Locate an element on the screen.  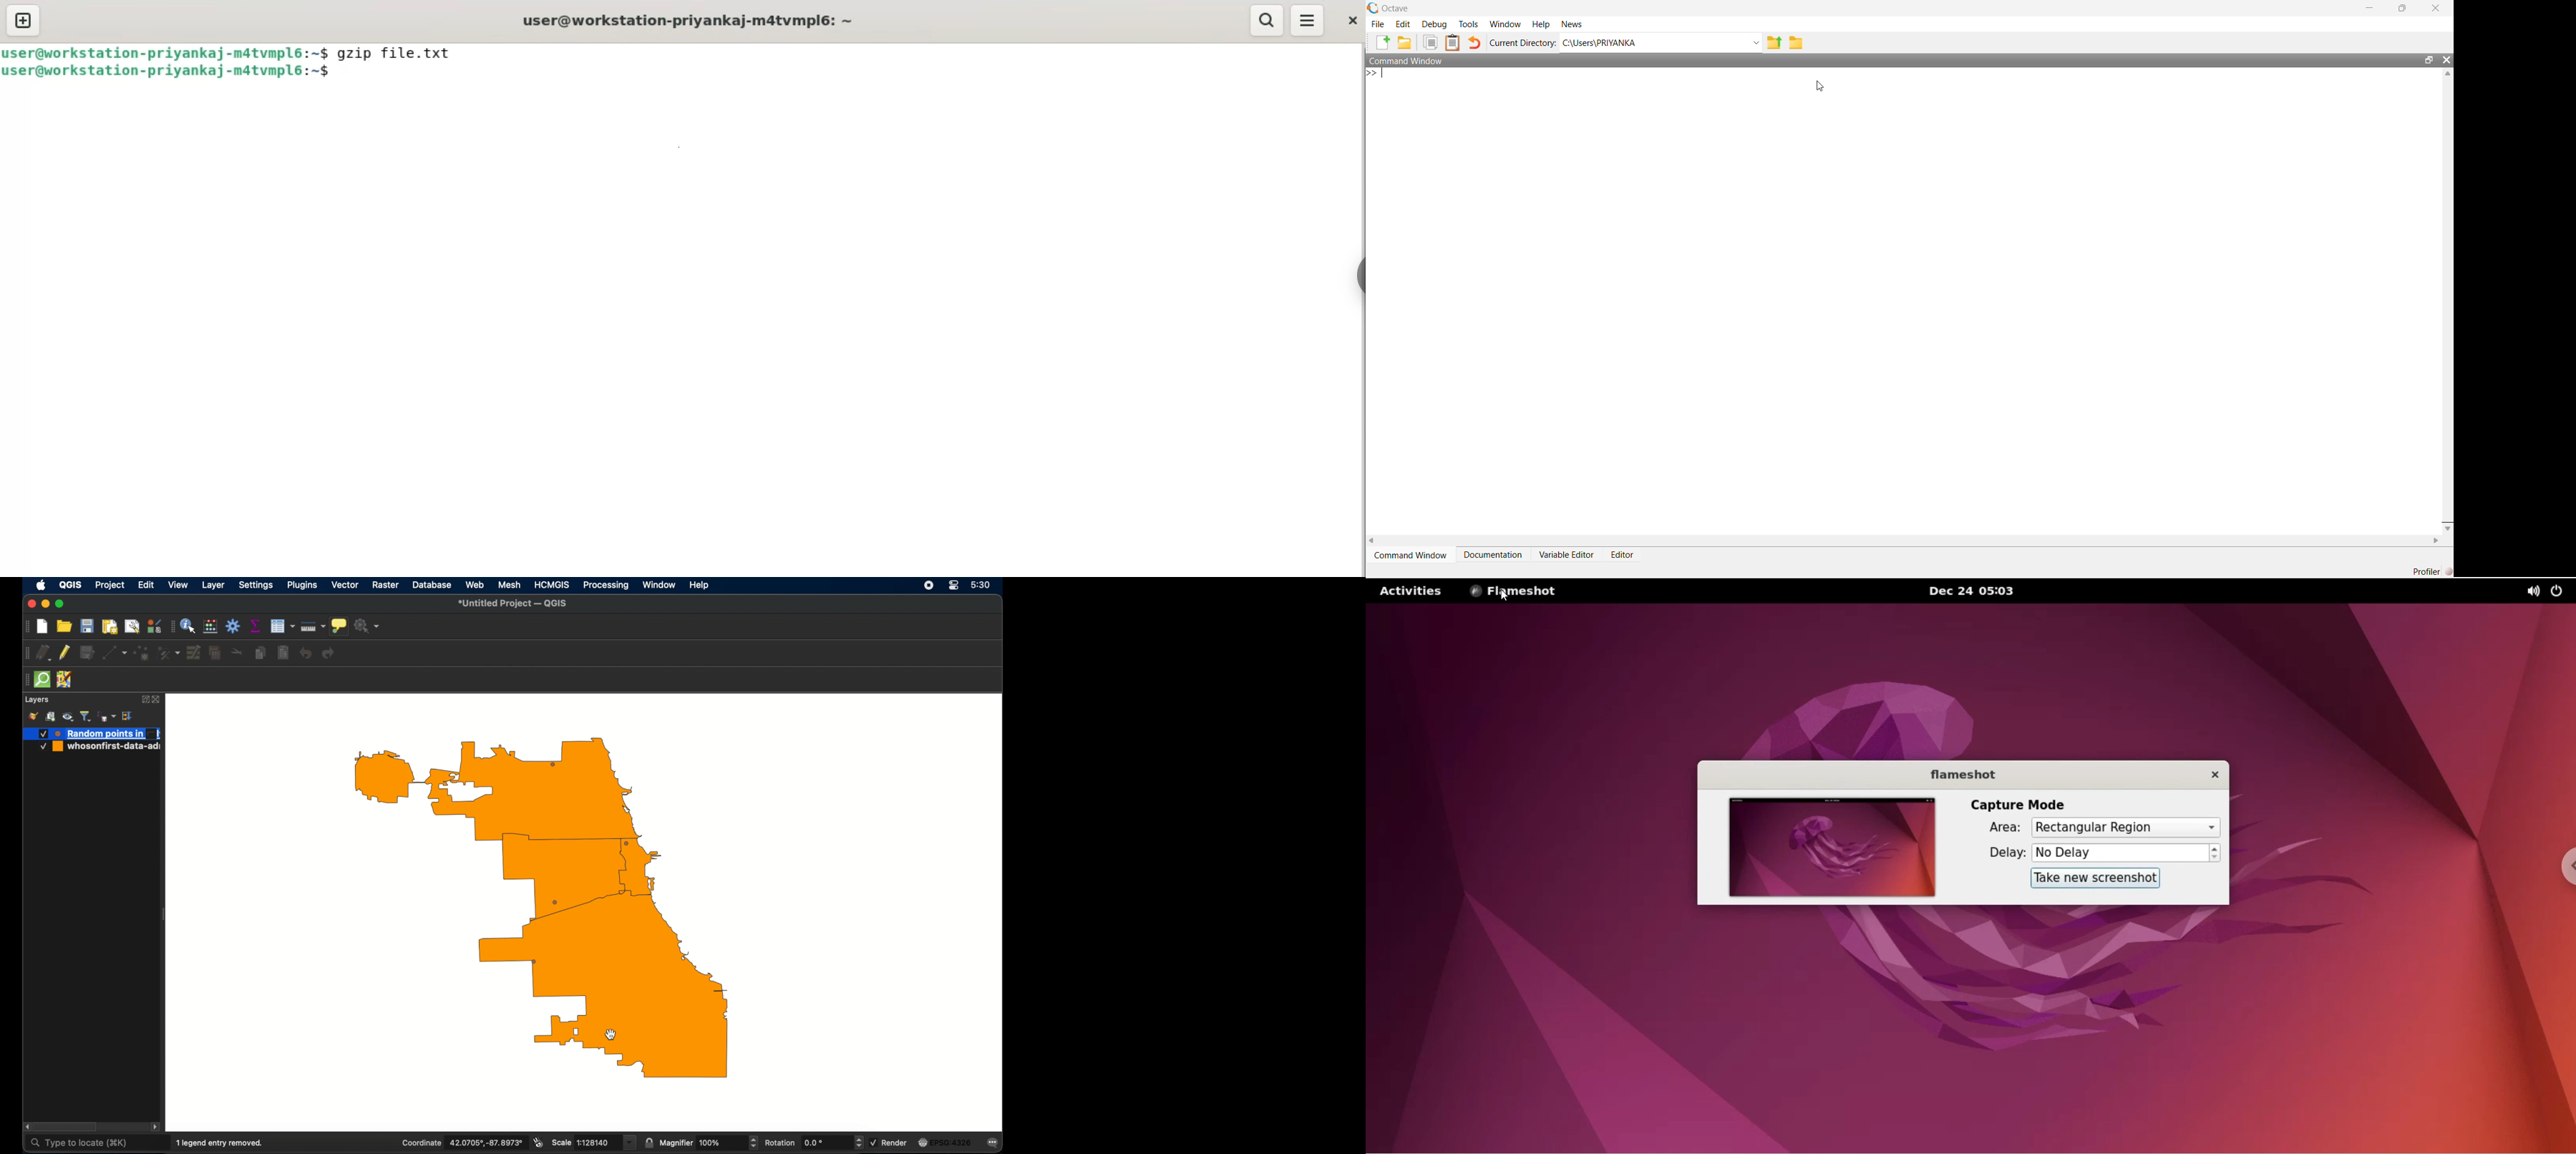
manage map theme is located at coordinates (69, 717).